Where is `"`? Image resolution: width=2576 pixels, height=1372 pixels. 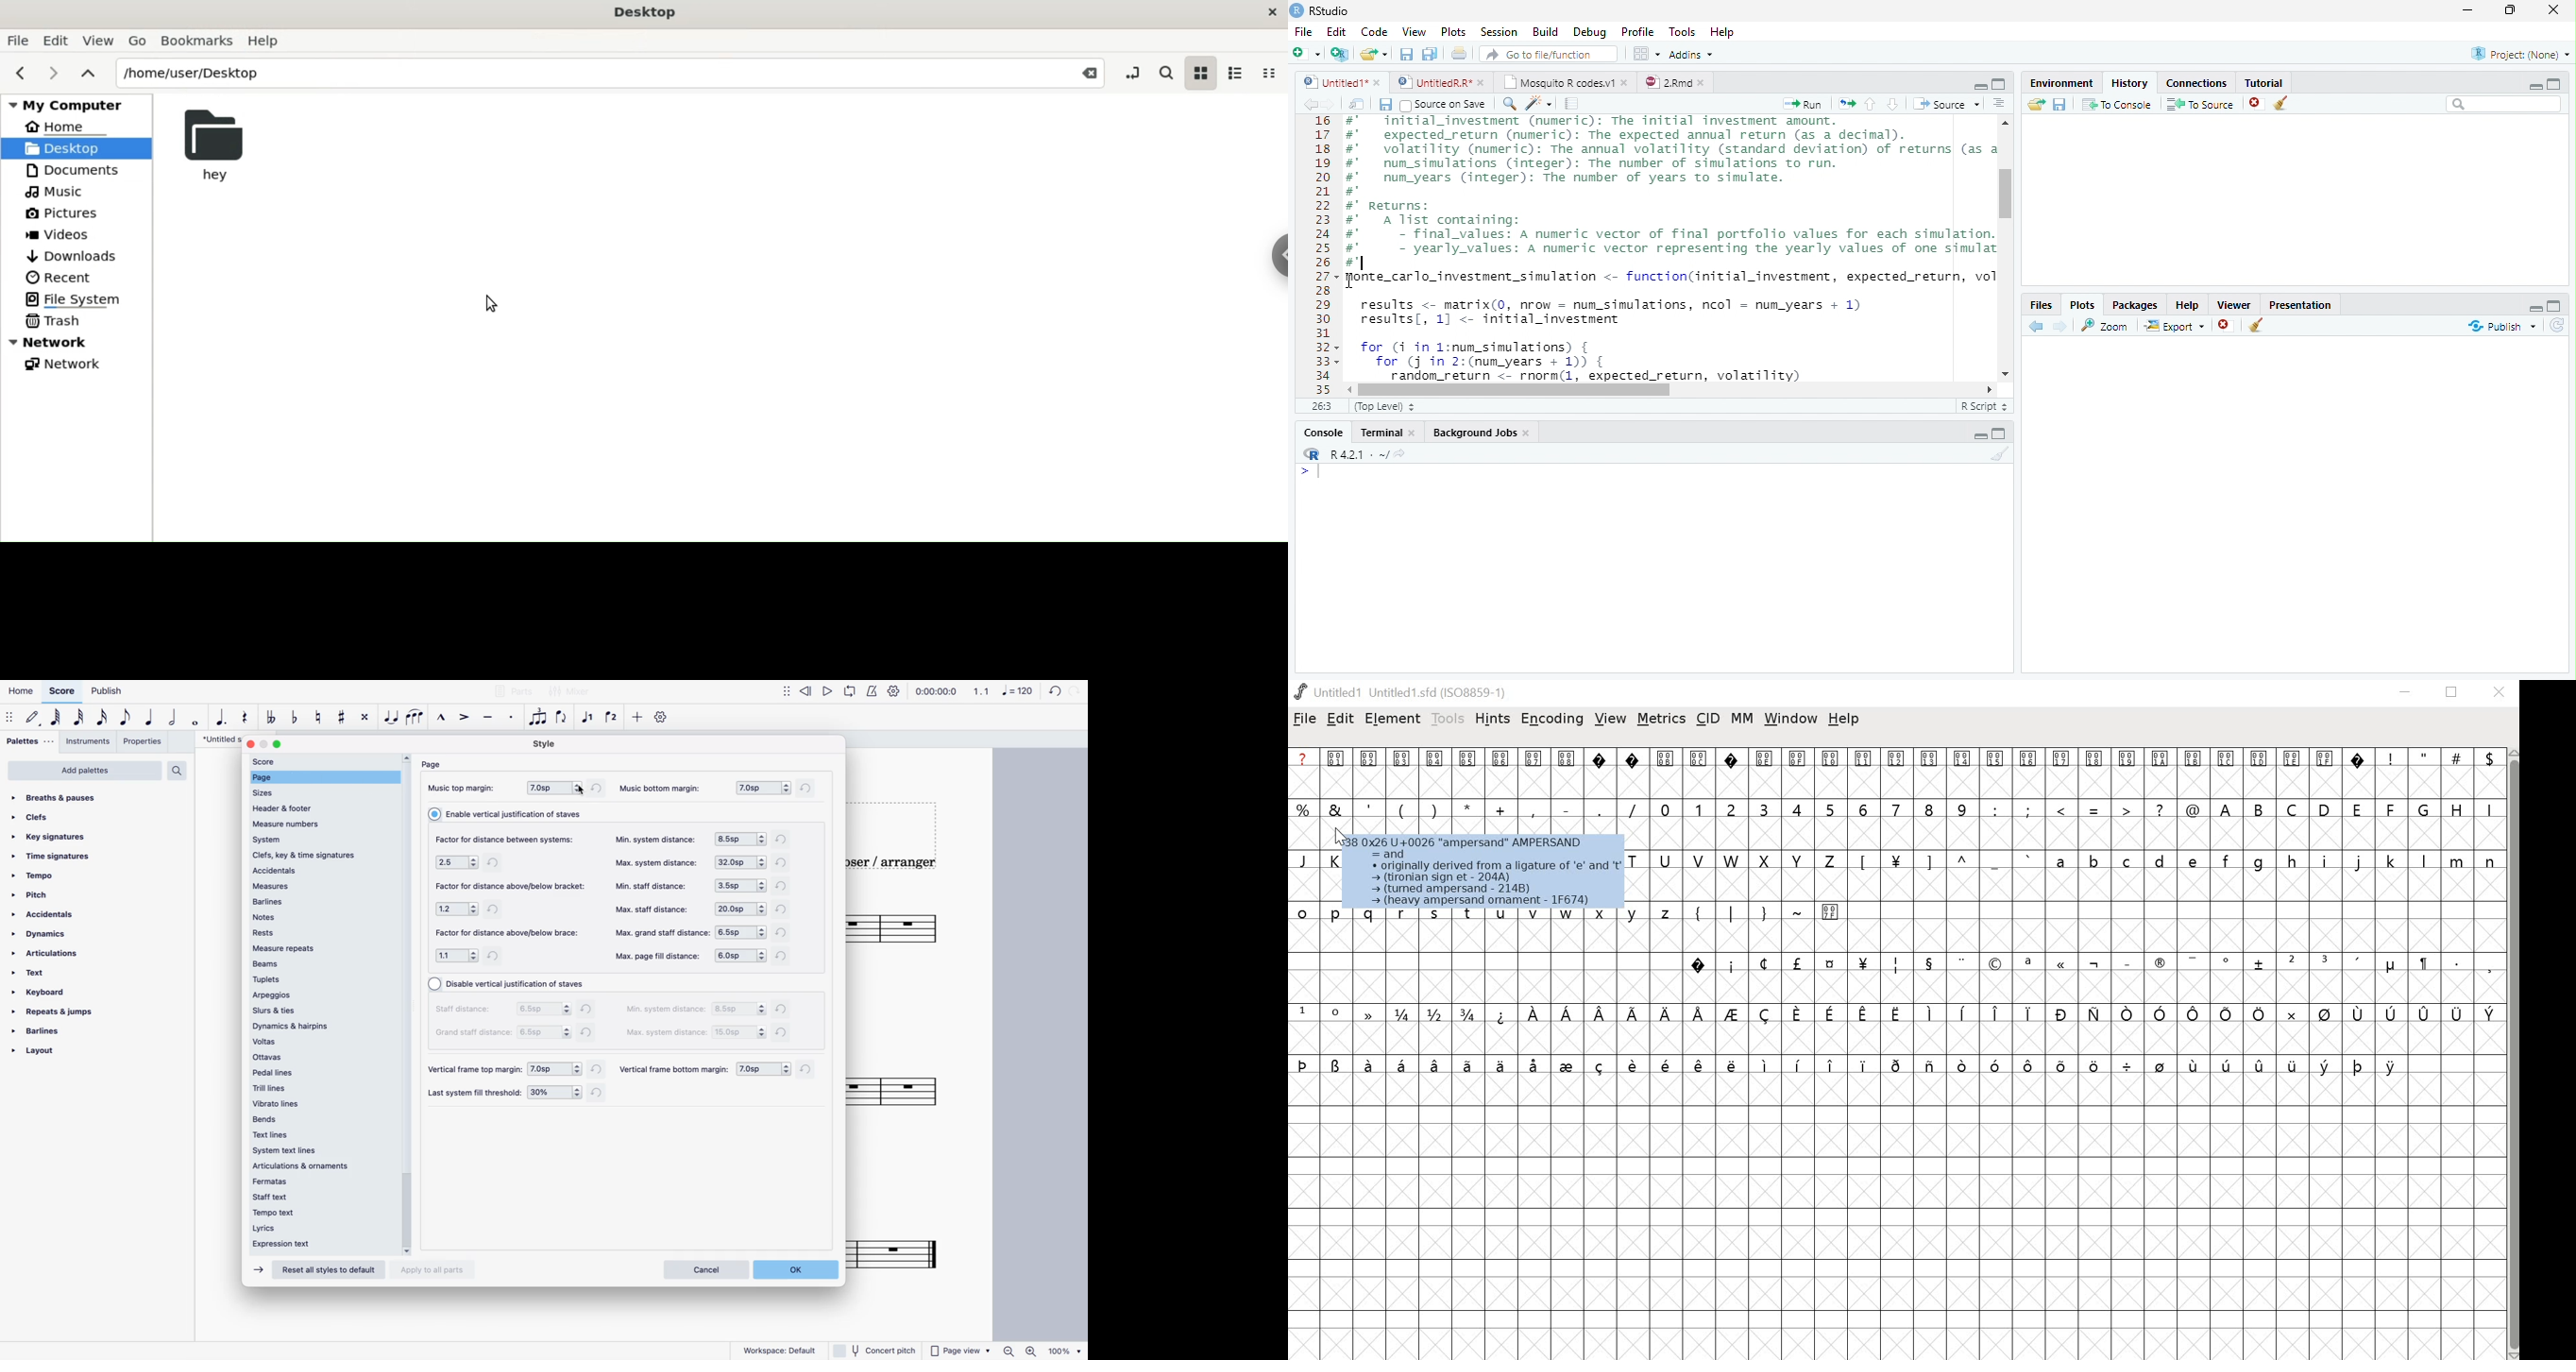 " is located at coordinates (2425, 775).